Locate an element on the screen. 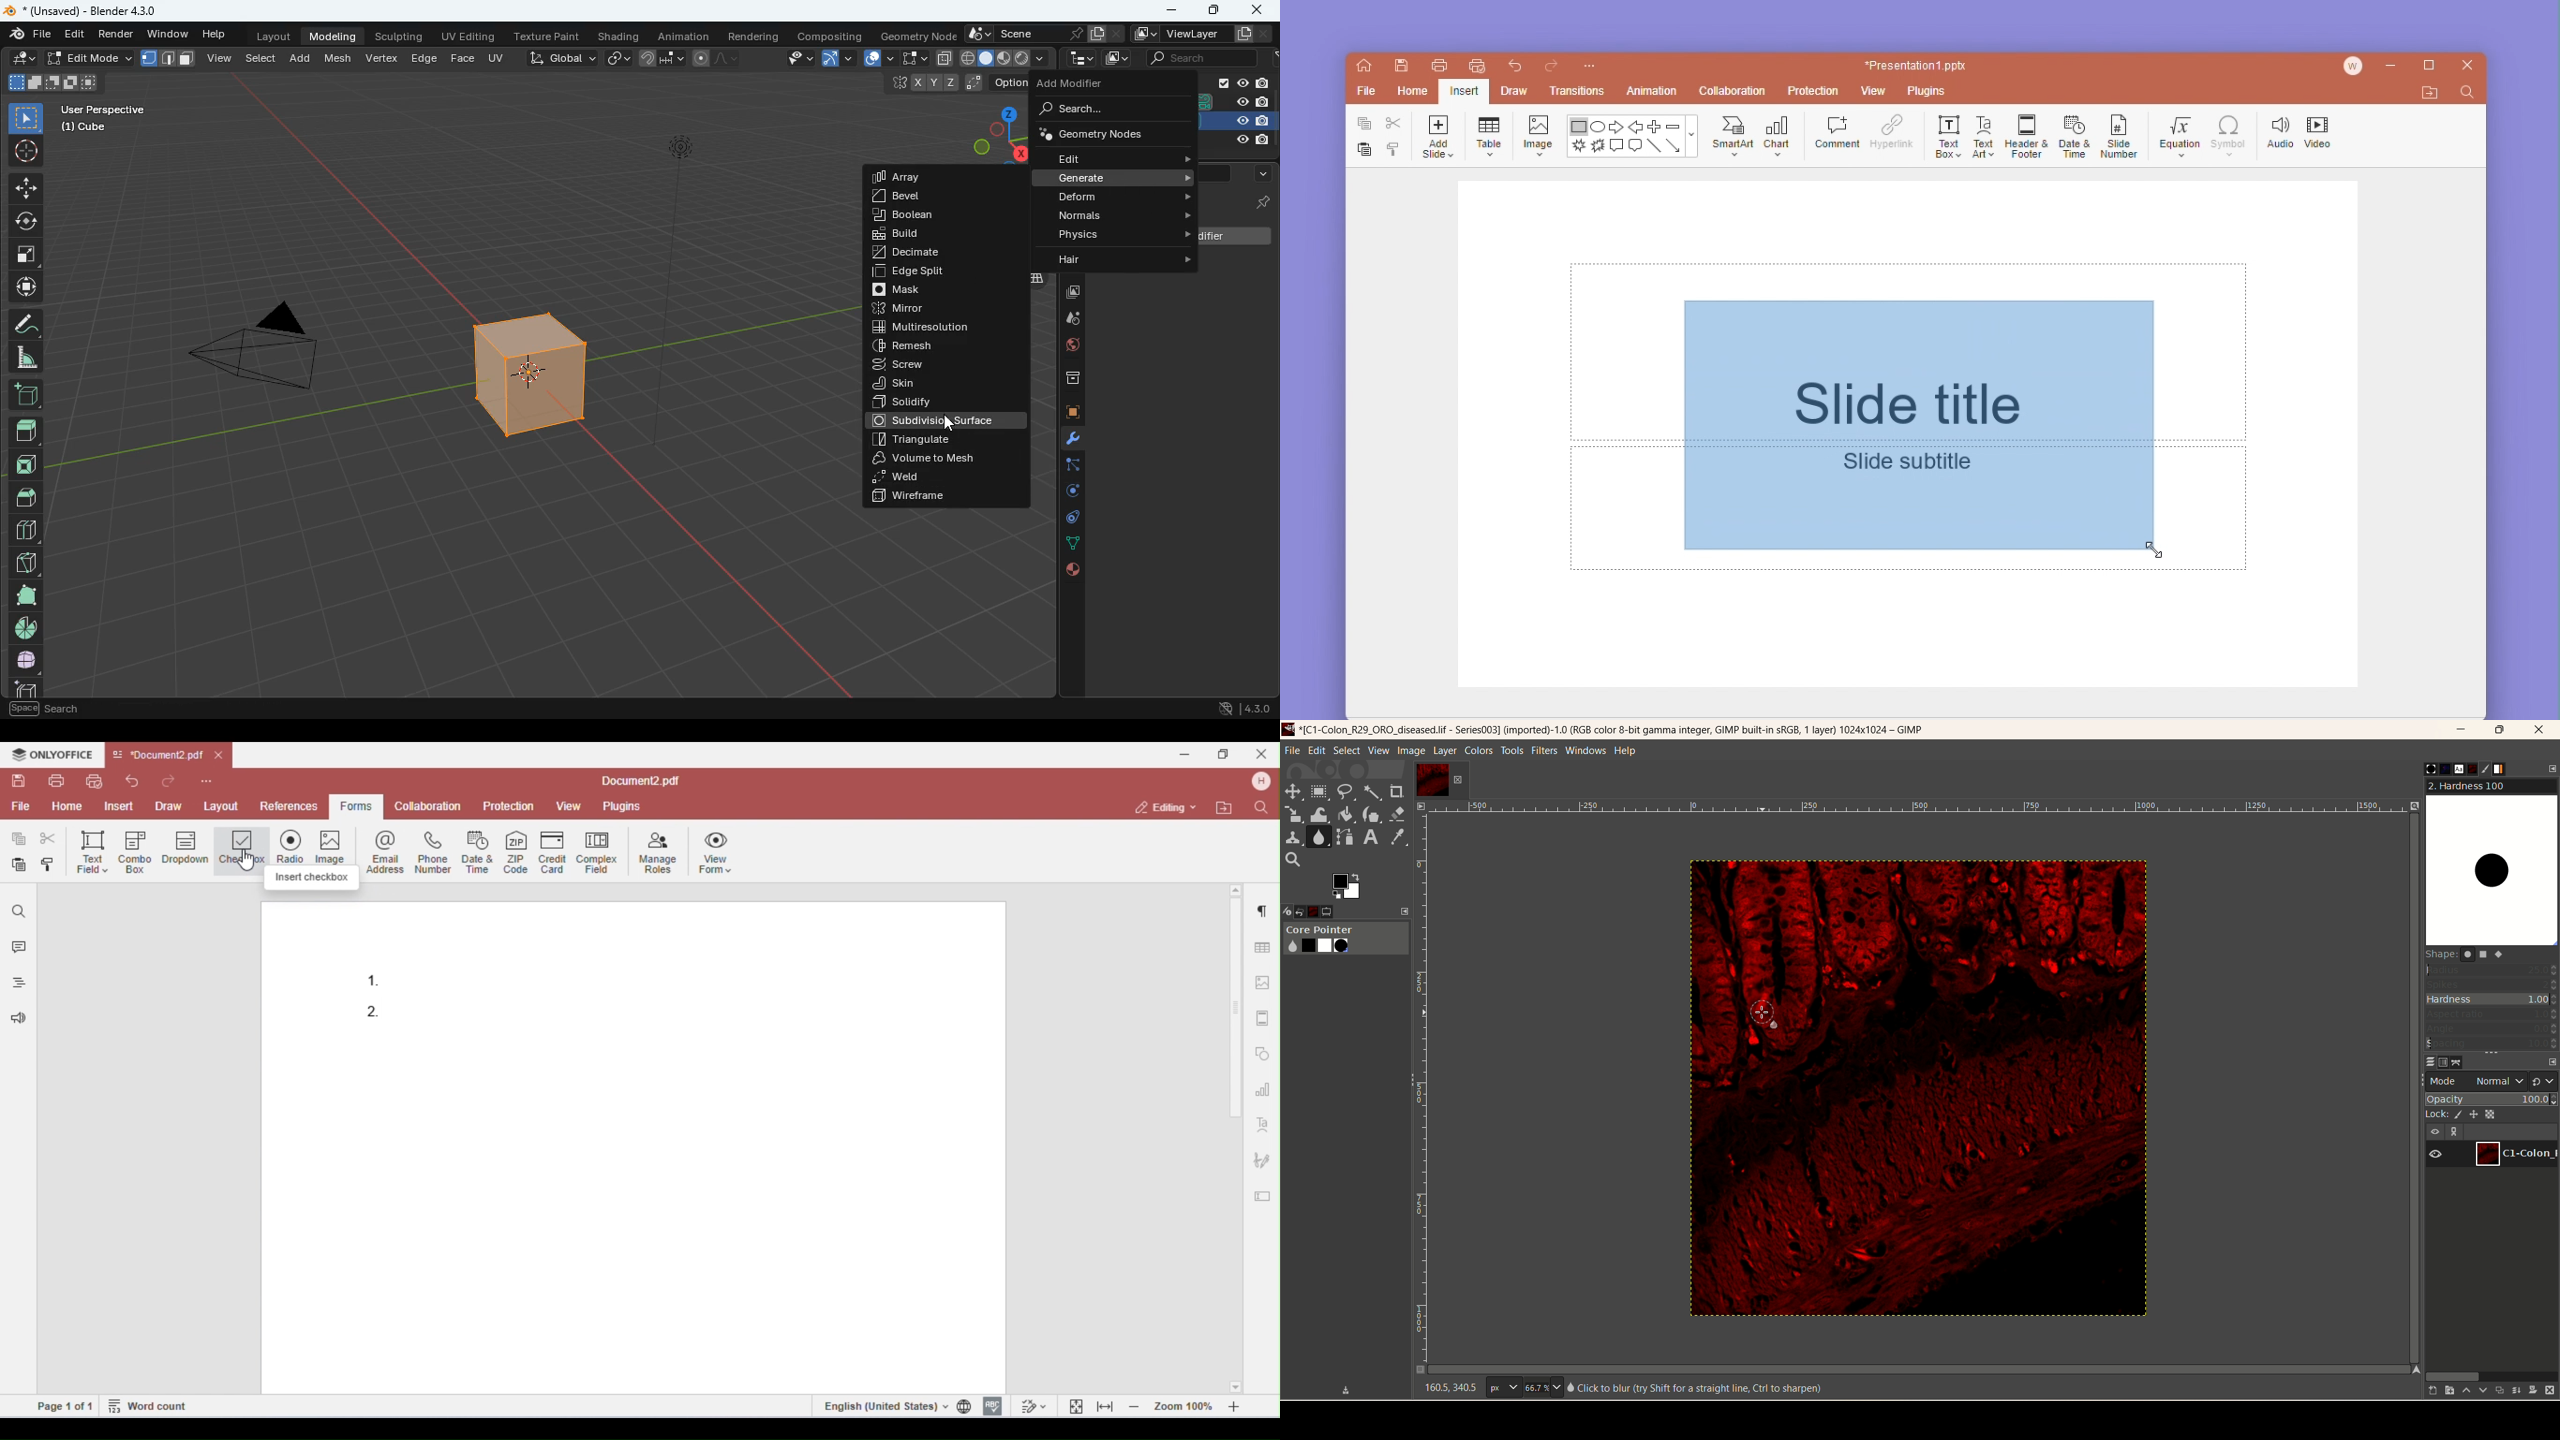  images is located at coordinates (1068, 294).